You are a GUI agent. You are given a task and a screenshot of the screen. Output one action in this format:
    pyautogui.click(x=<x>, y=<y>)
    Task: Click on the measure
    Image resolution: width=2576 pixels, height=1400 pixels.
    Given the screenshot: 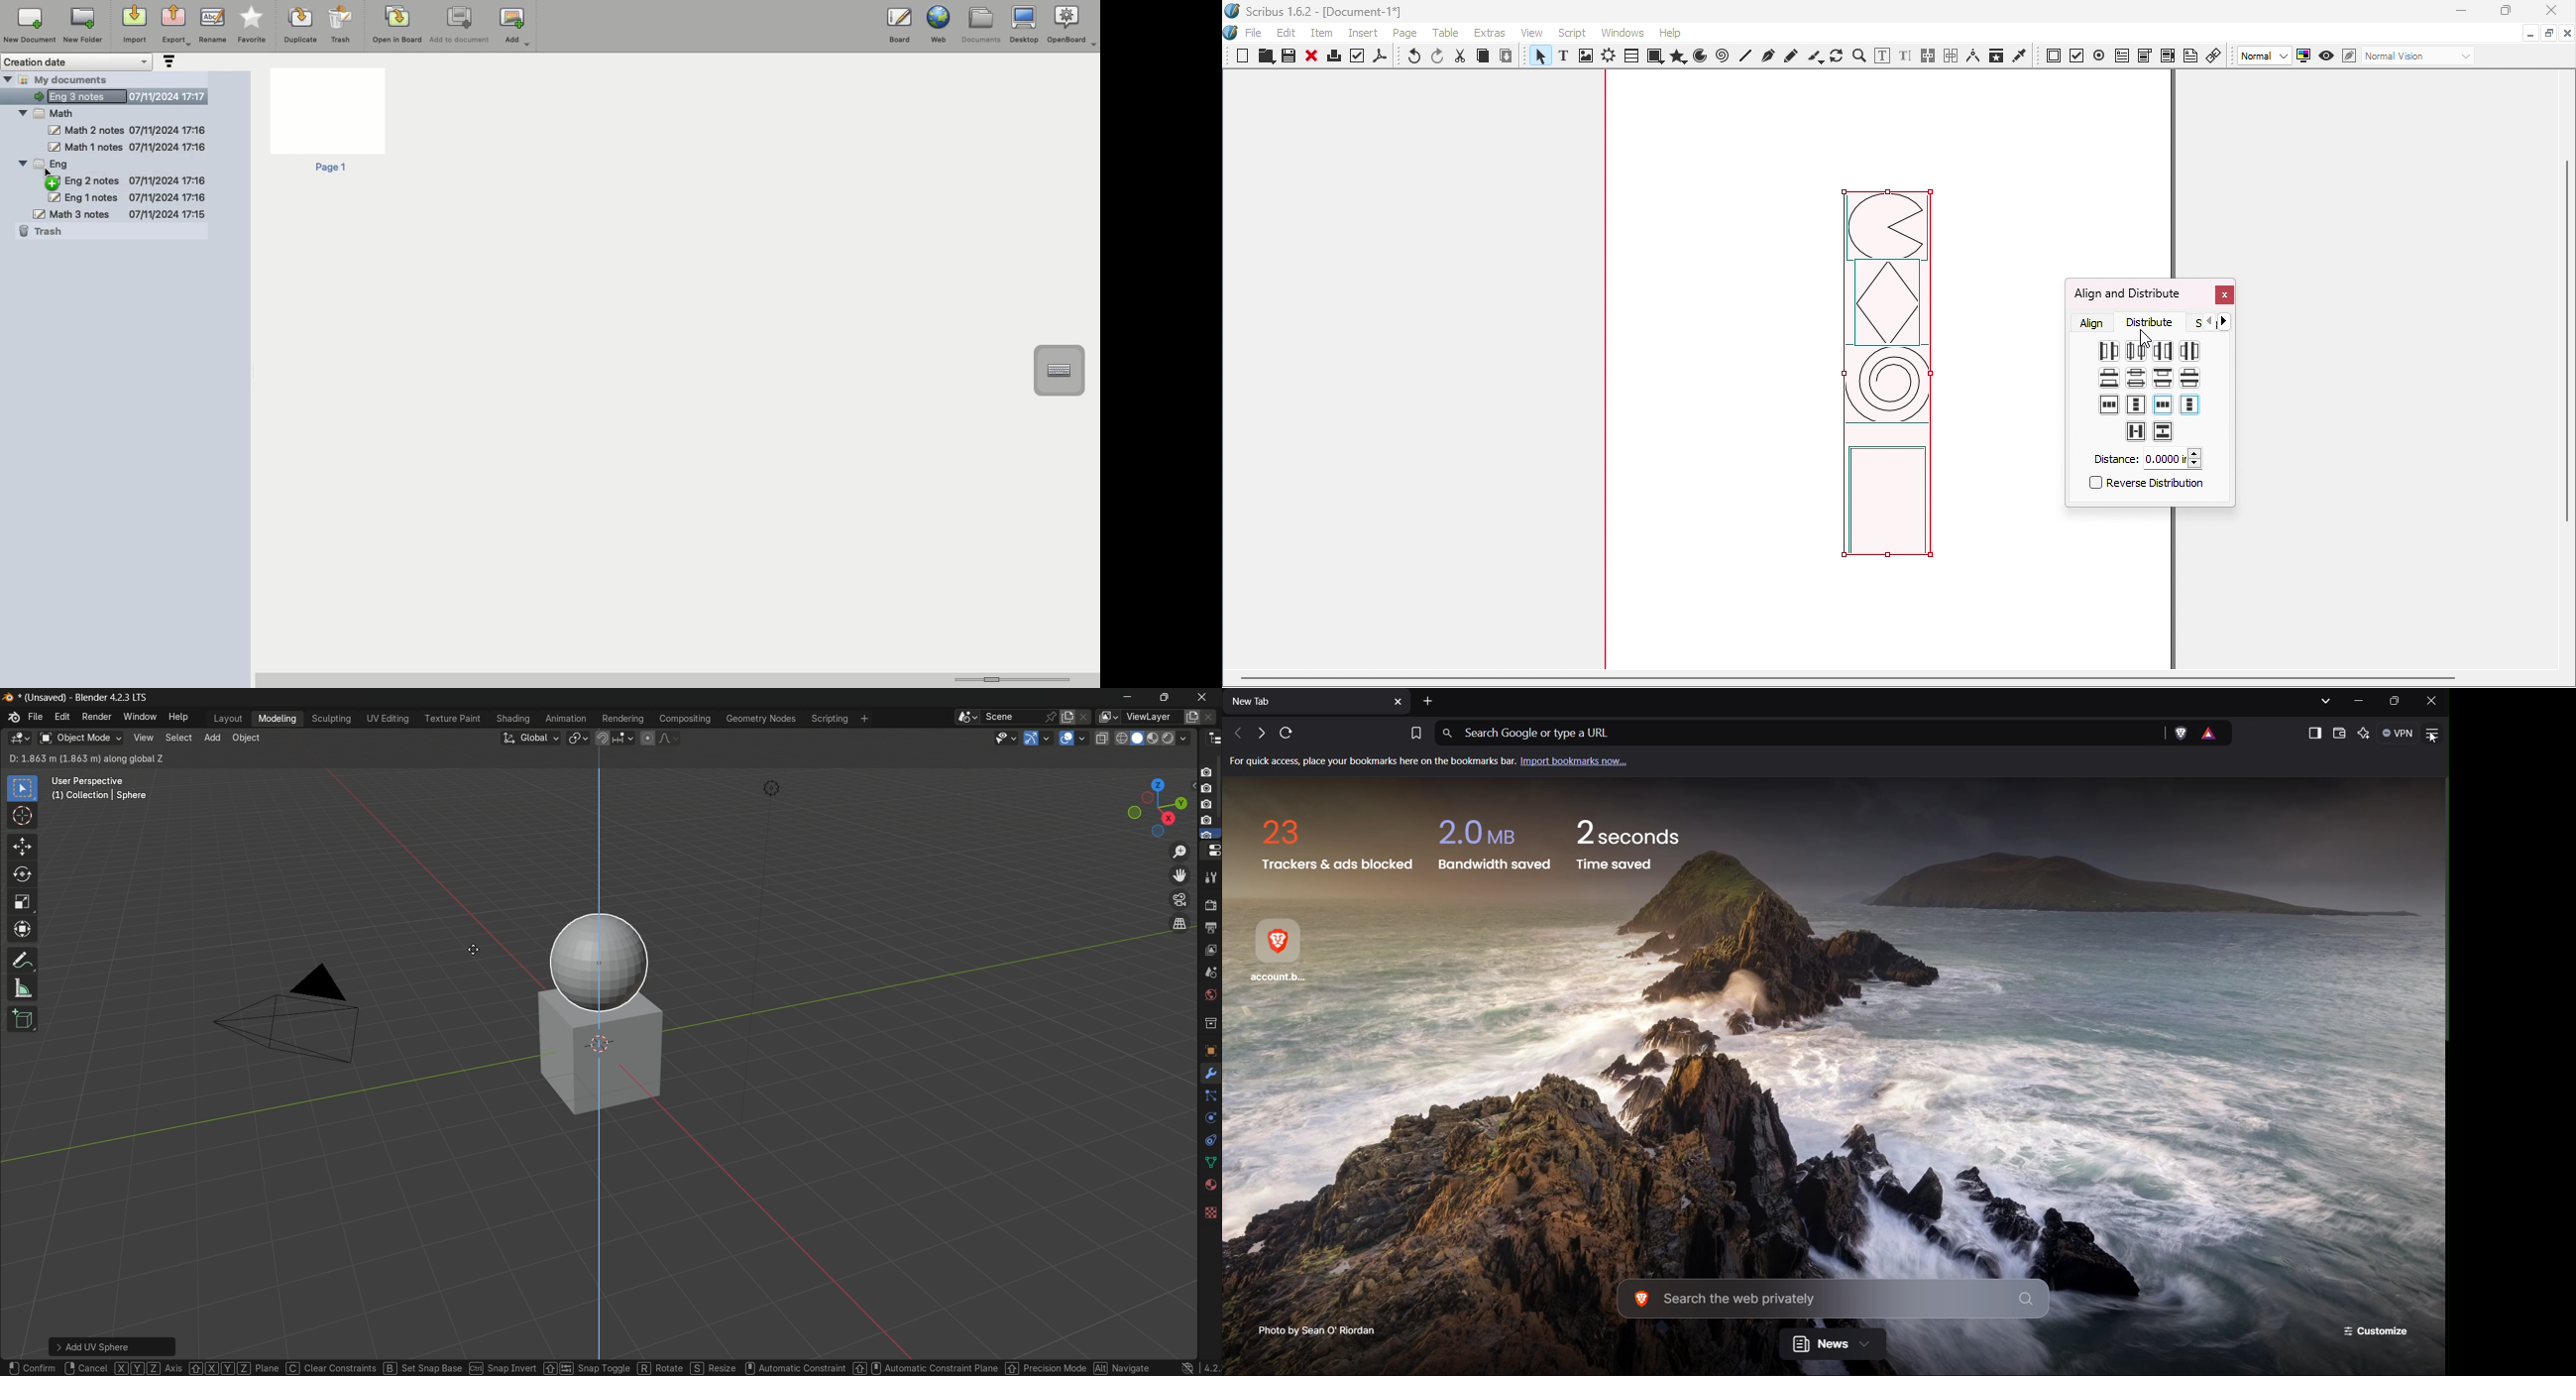 What is the action you would take?
    pyautogui.click(x=24, y=989)
    